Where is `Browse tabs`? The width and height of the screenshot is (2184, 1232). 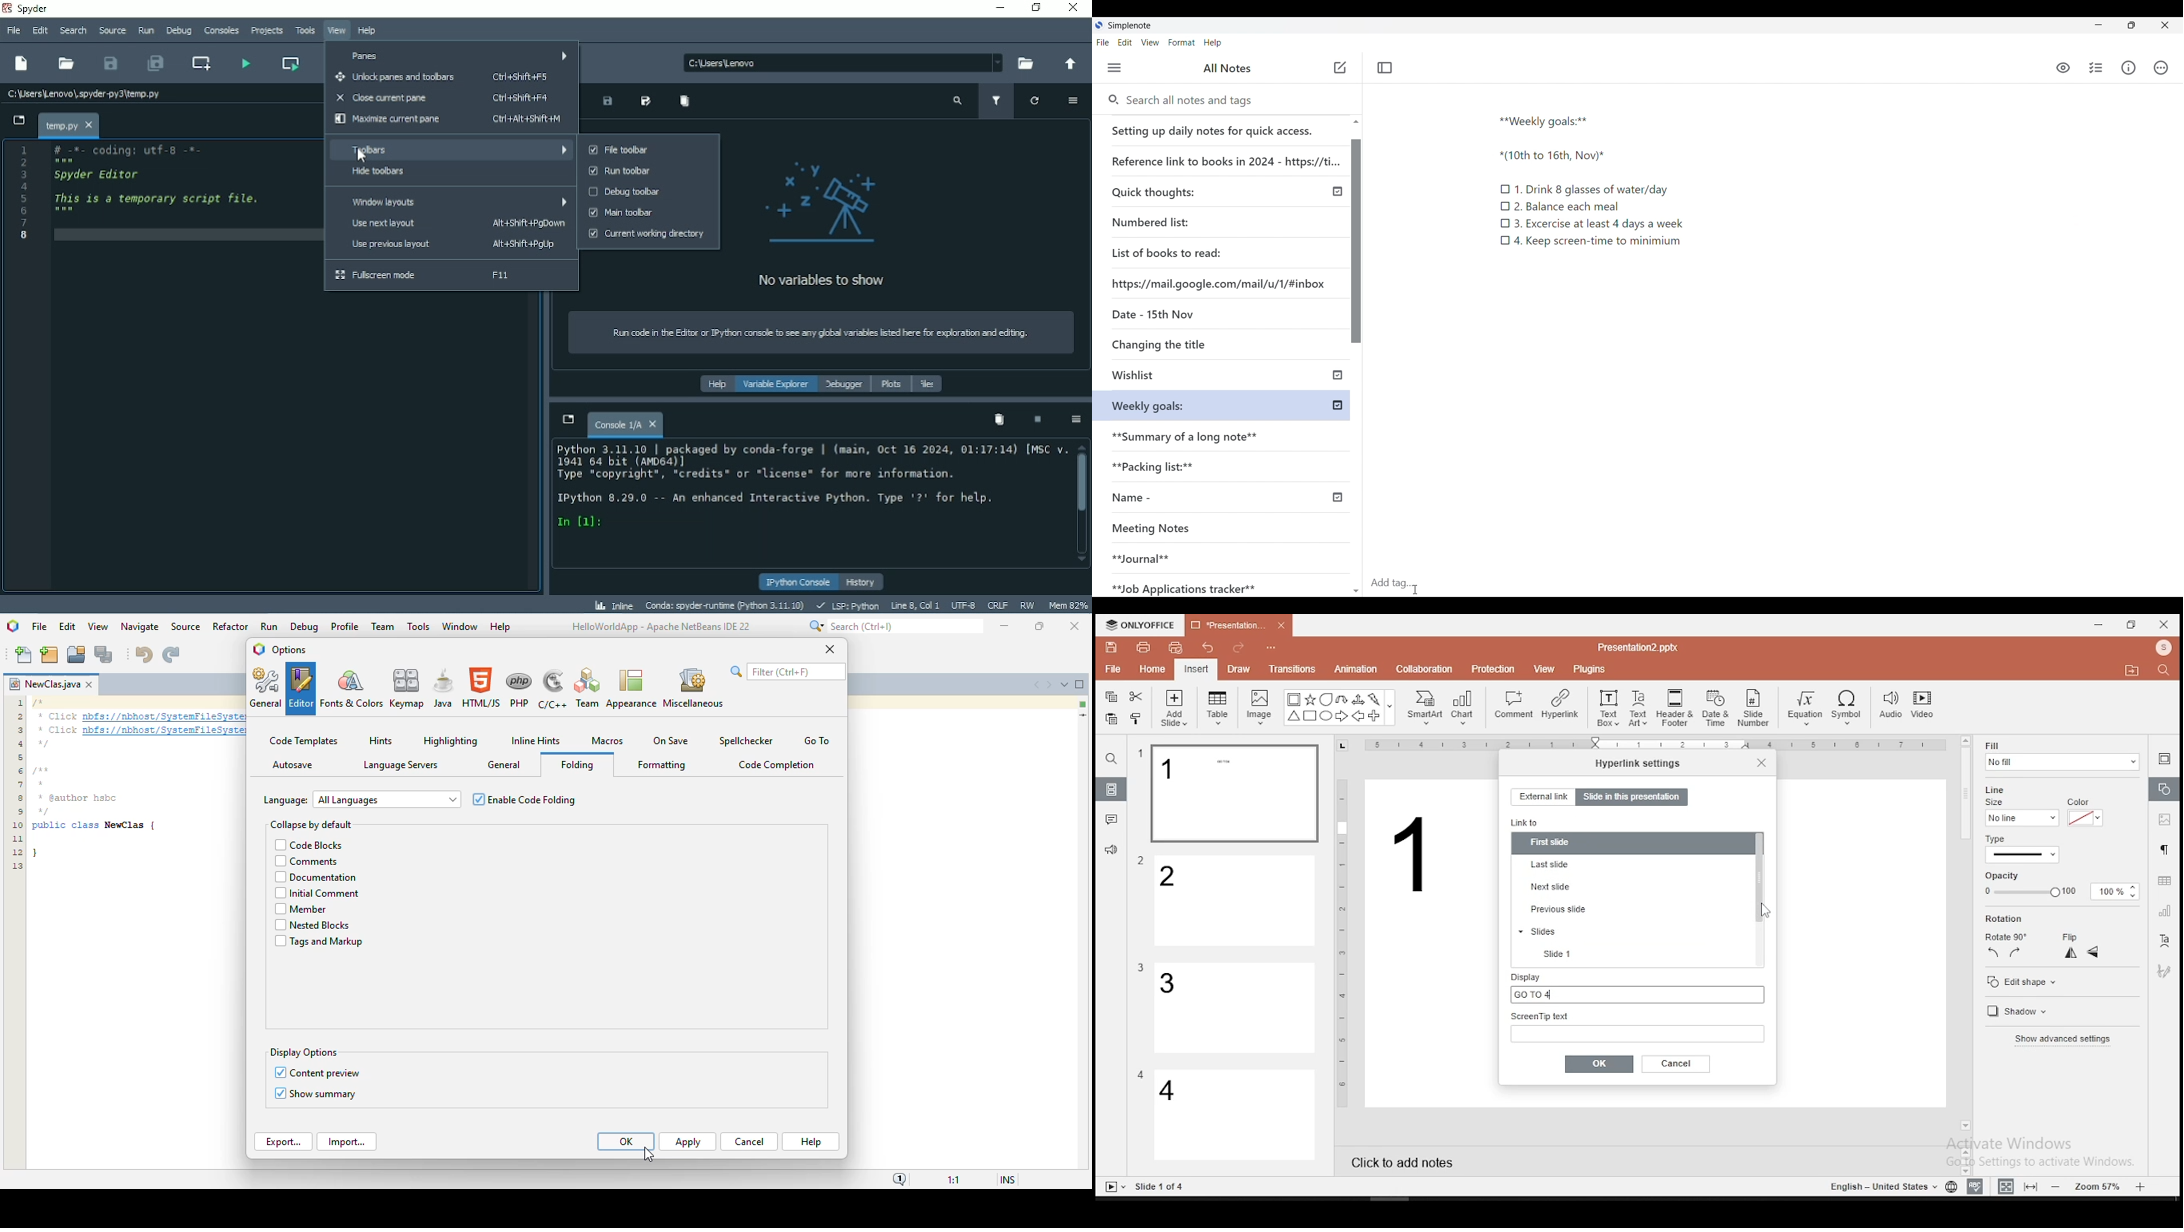 Browse tabs is located at coordinates (567, 419).